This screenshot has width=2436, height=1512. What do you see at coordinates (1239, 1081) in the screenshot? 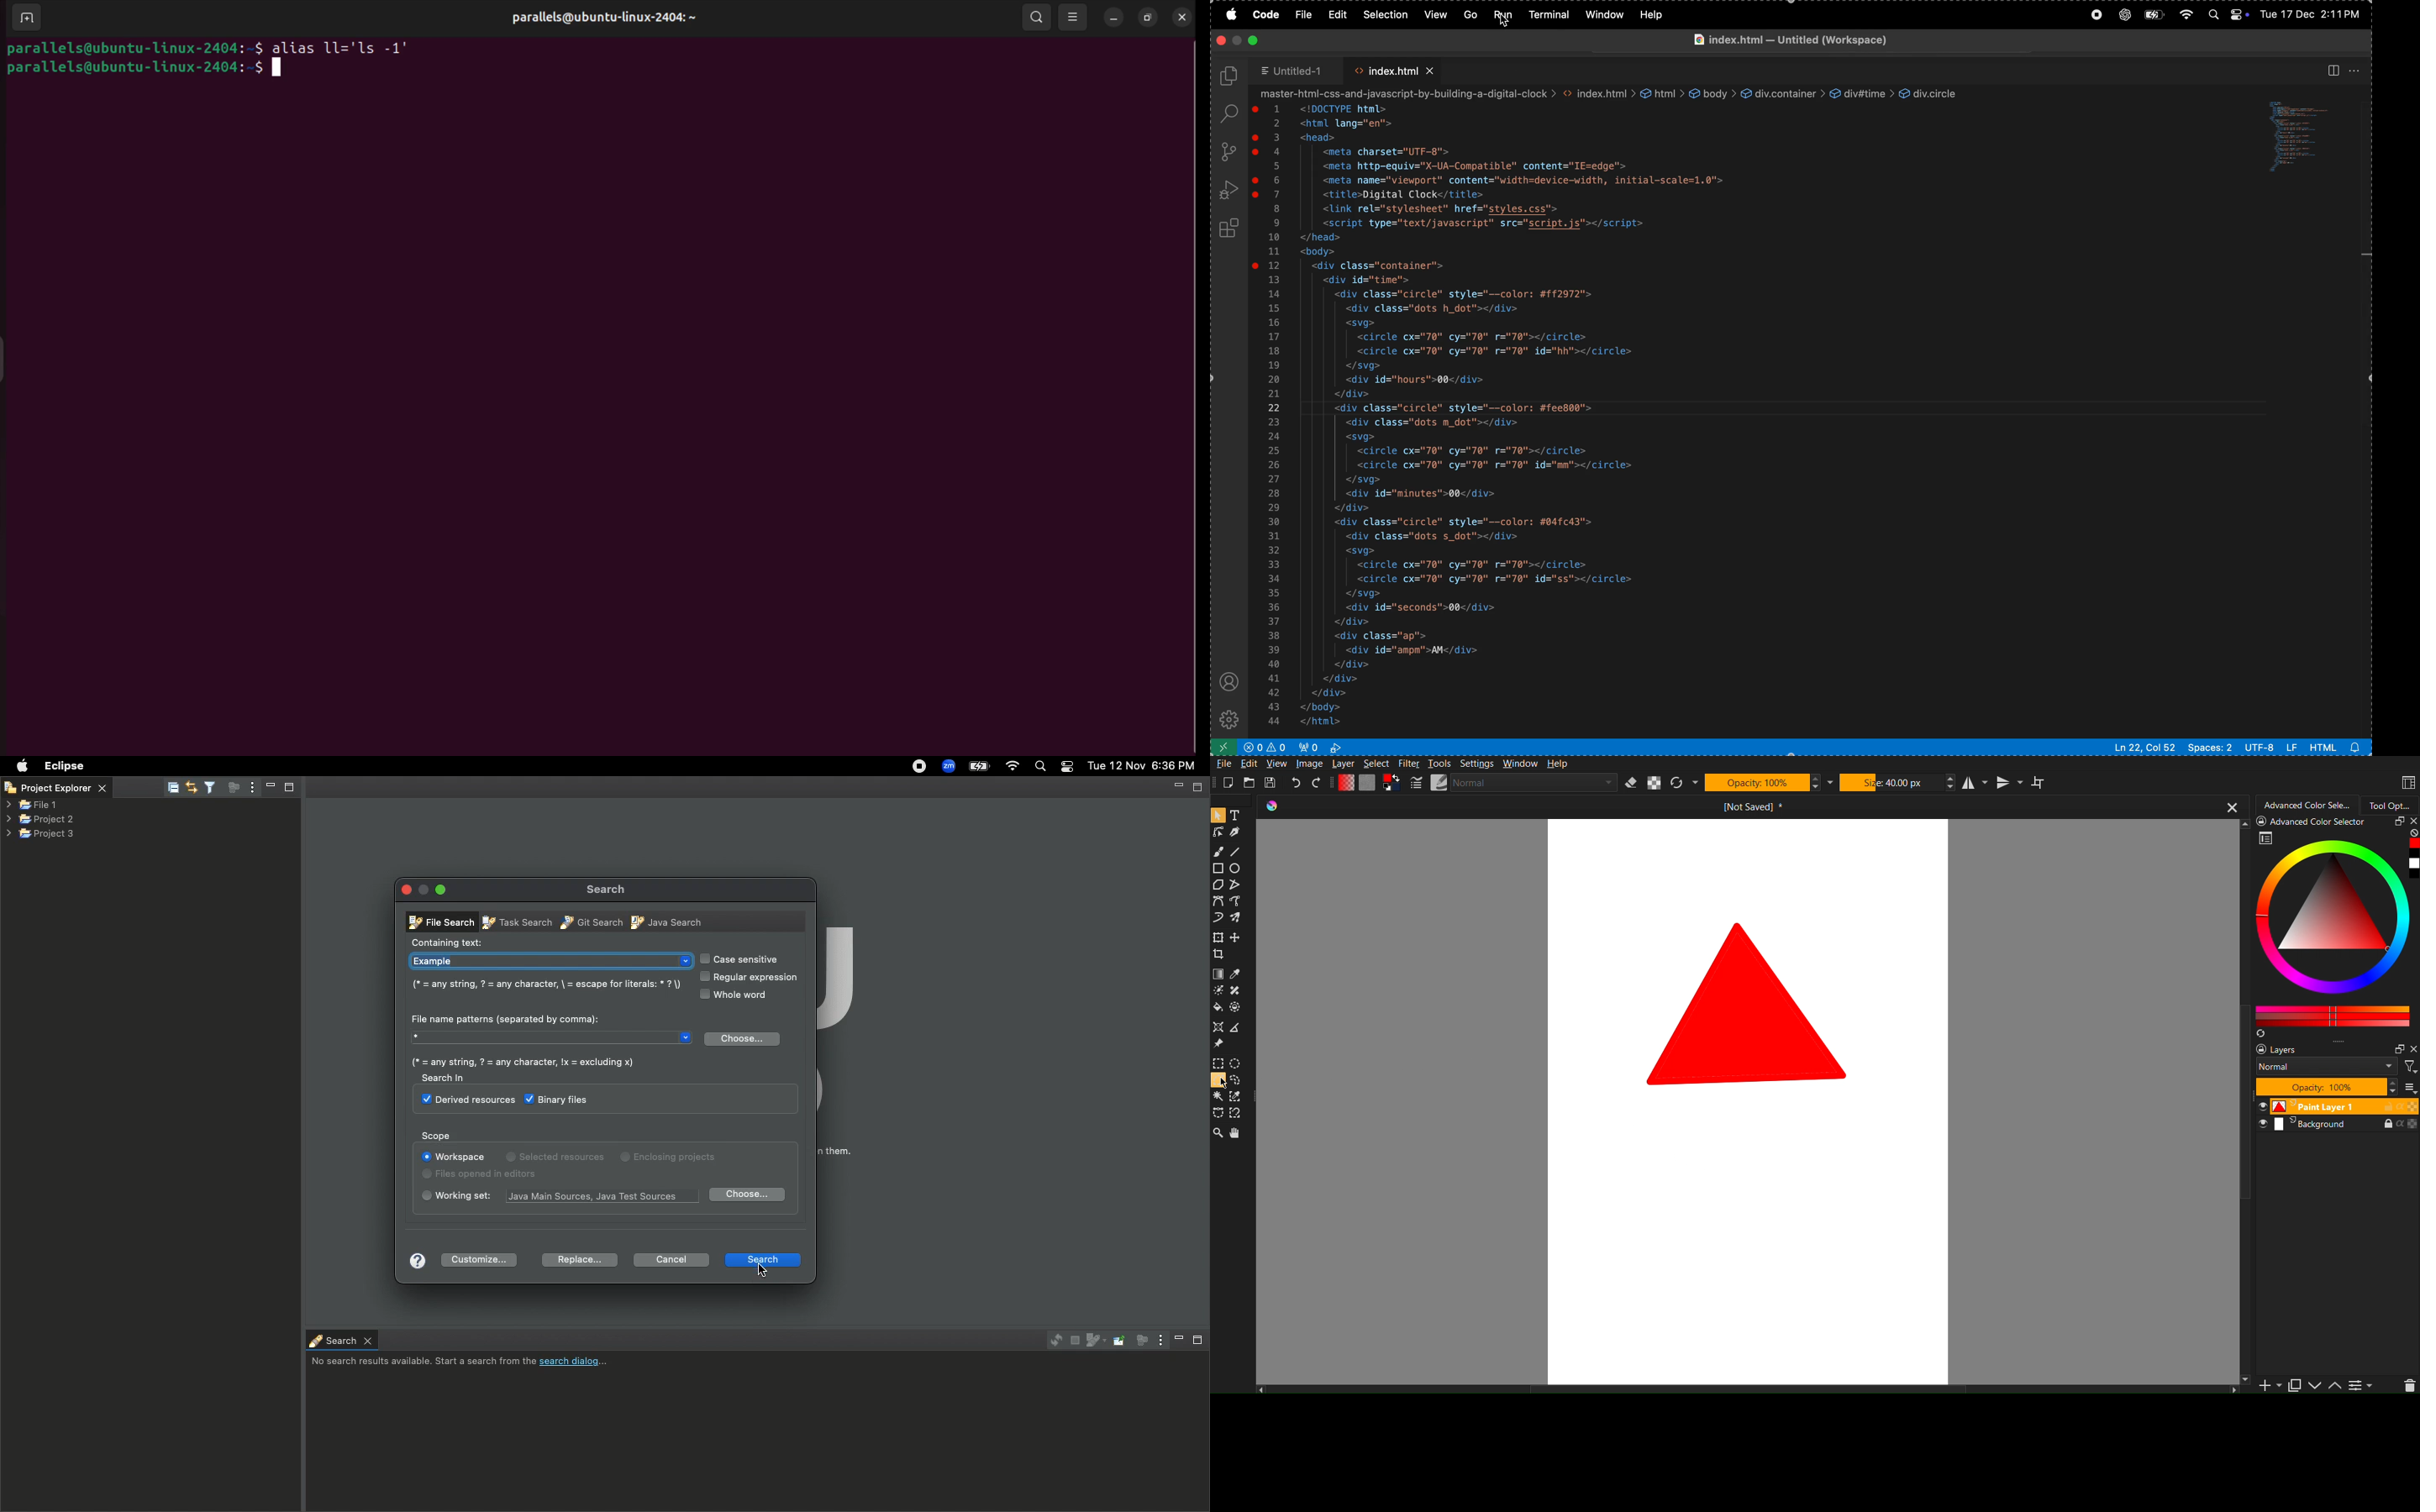
I see `Selection freeshape` at bounding box center [1239, 1081].